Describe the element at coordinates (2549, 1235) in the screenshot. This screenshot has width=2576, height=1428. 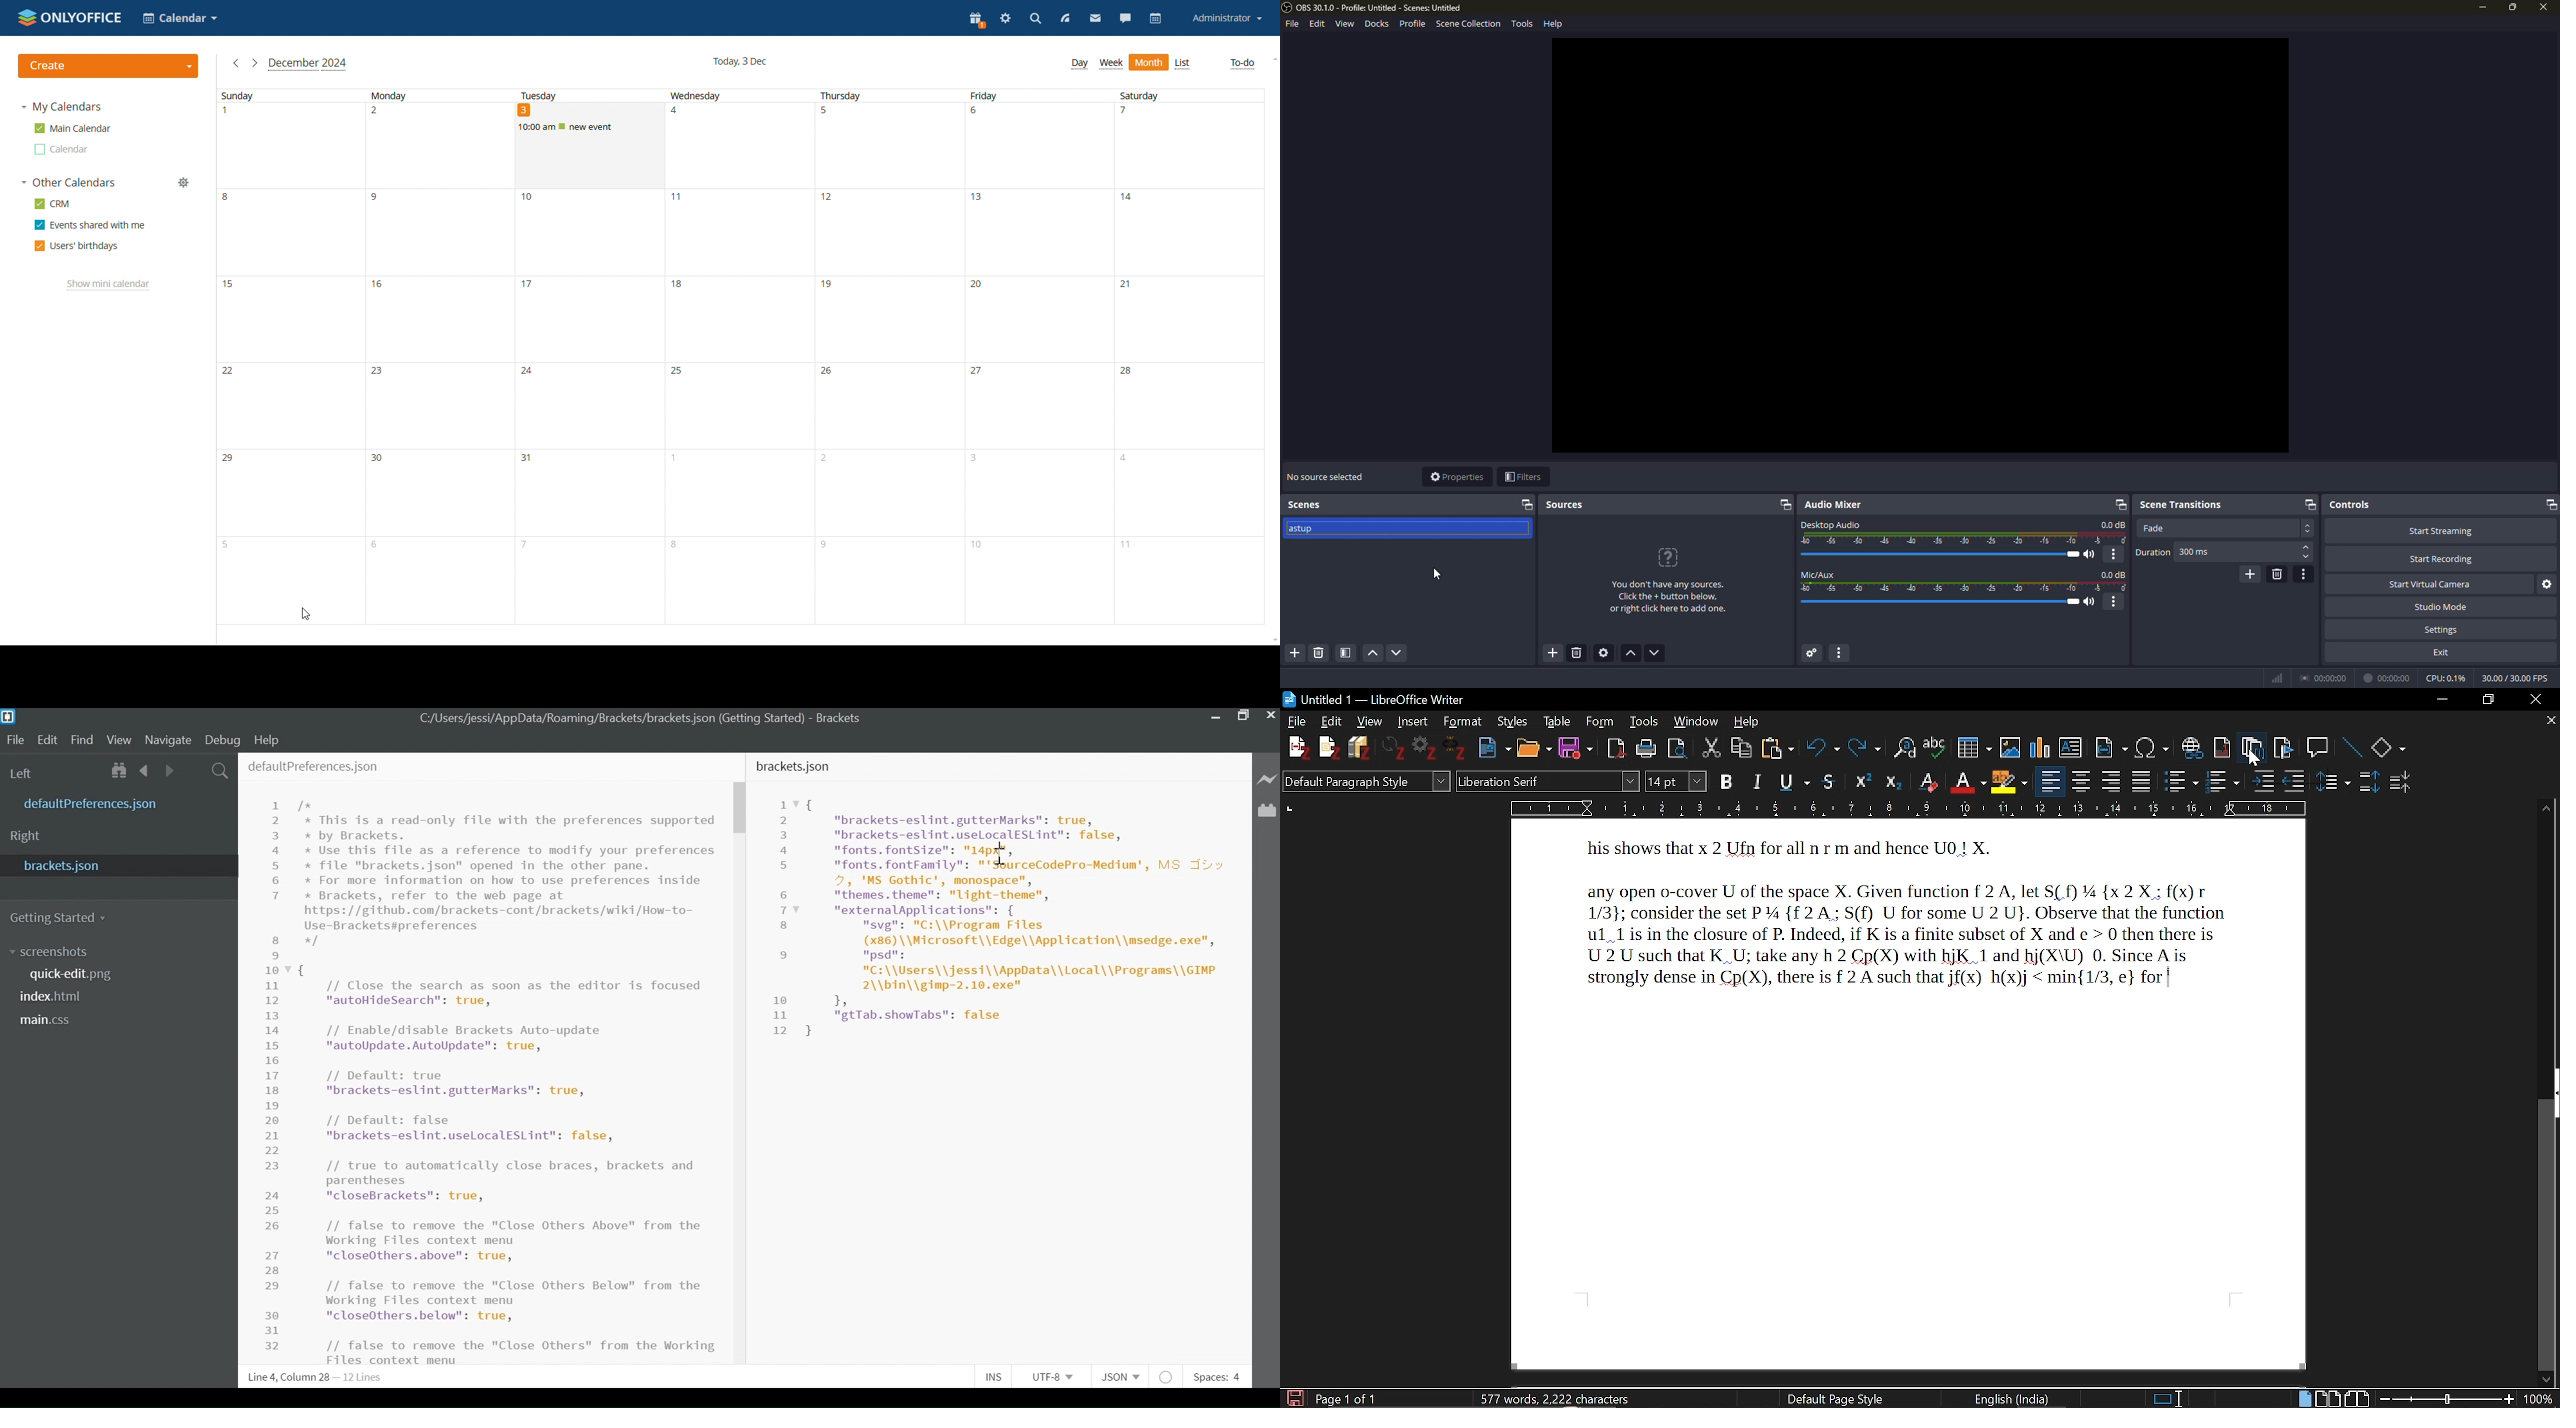
I see `Vertical scrollbar` at that location.